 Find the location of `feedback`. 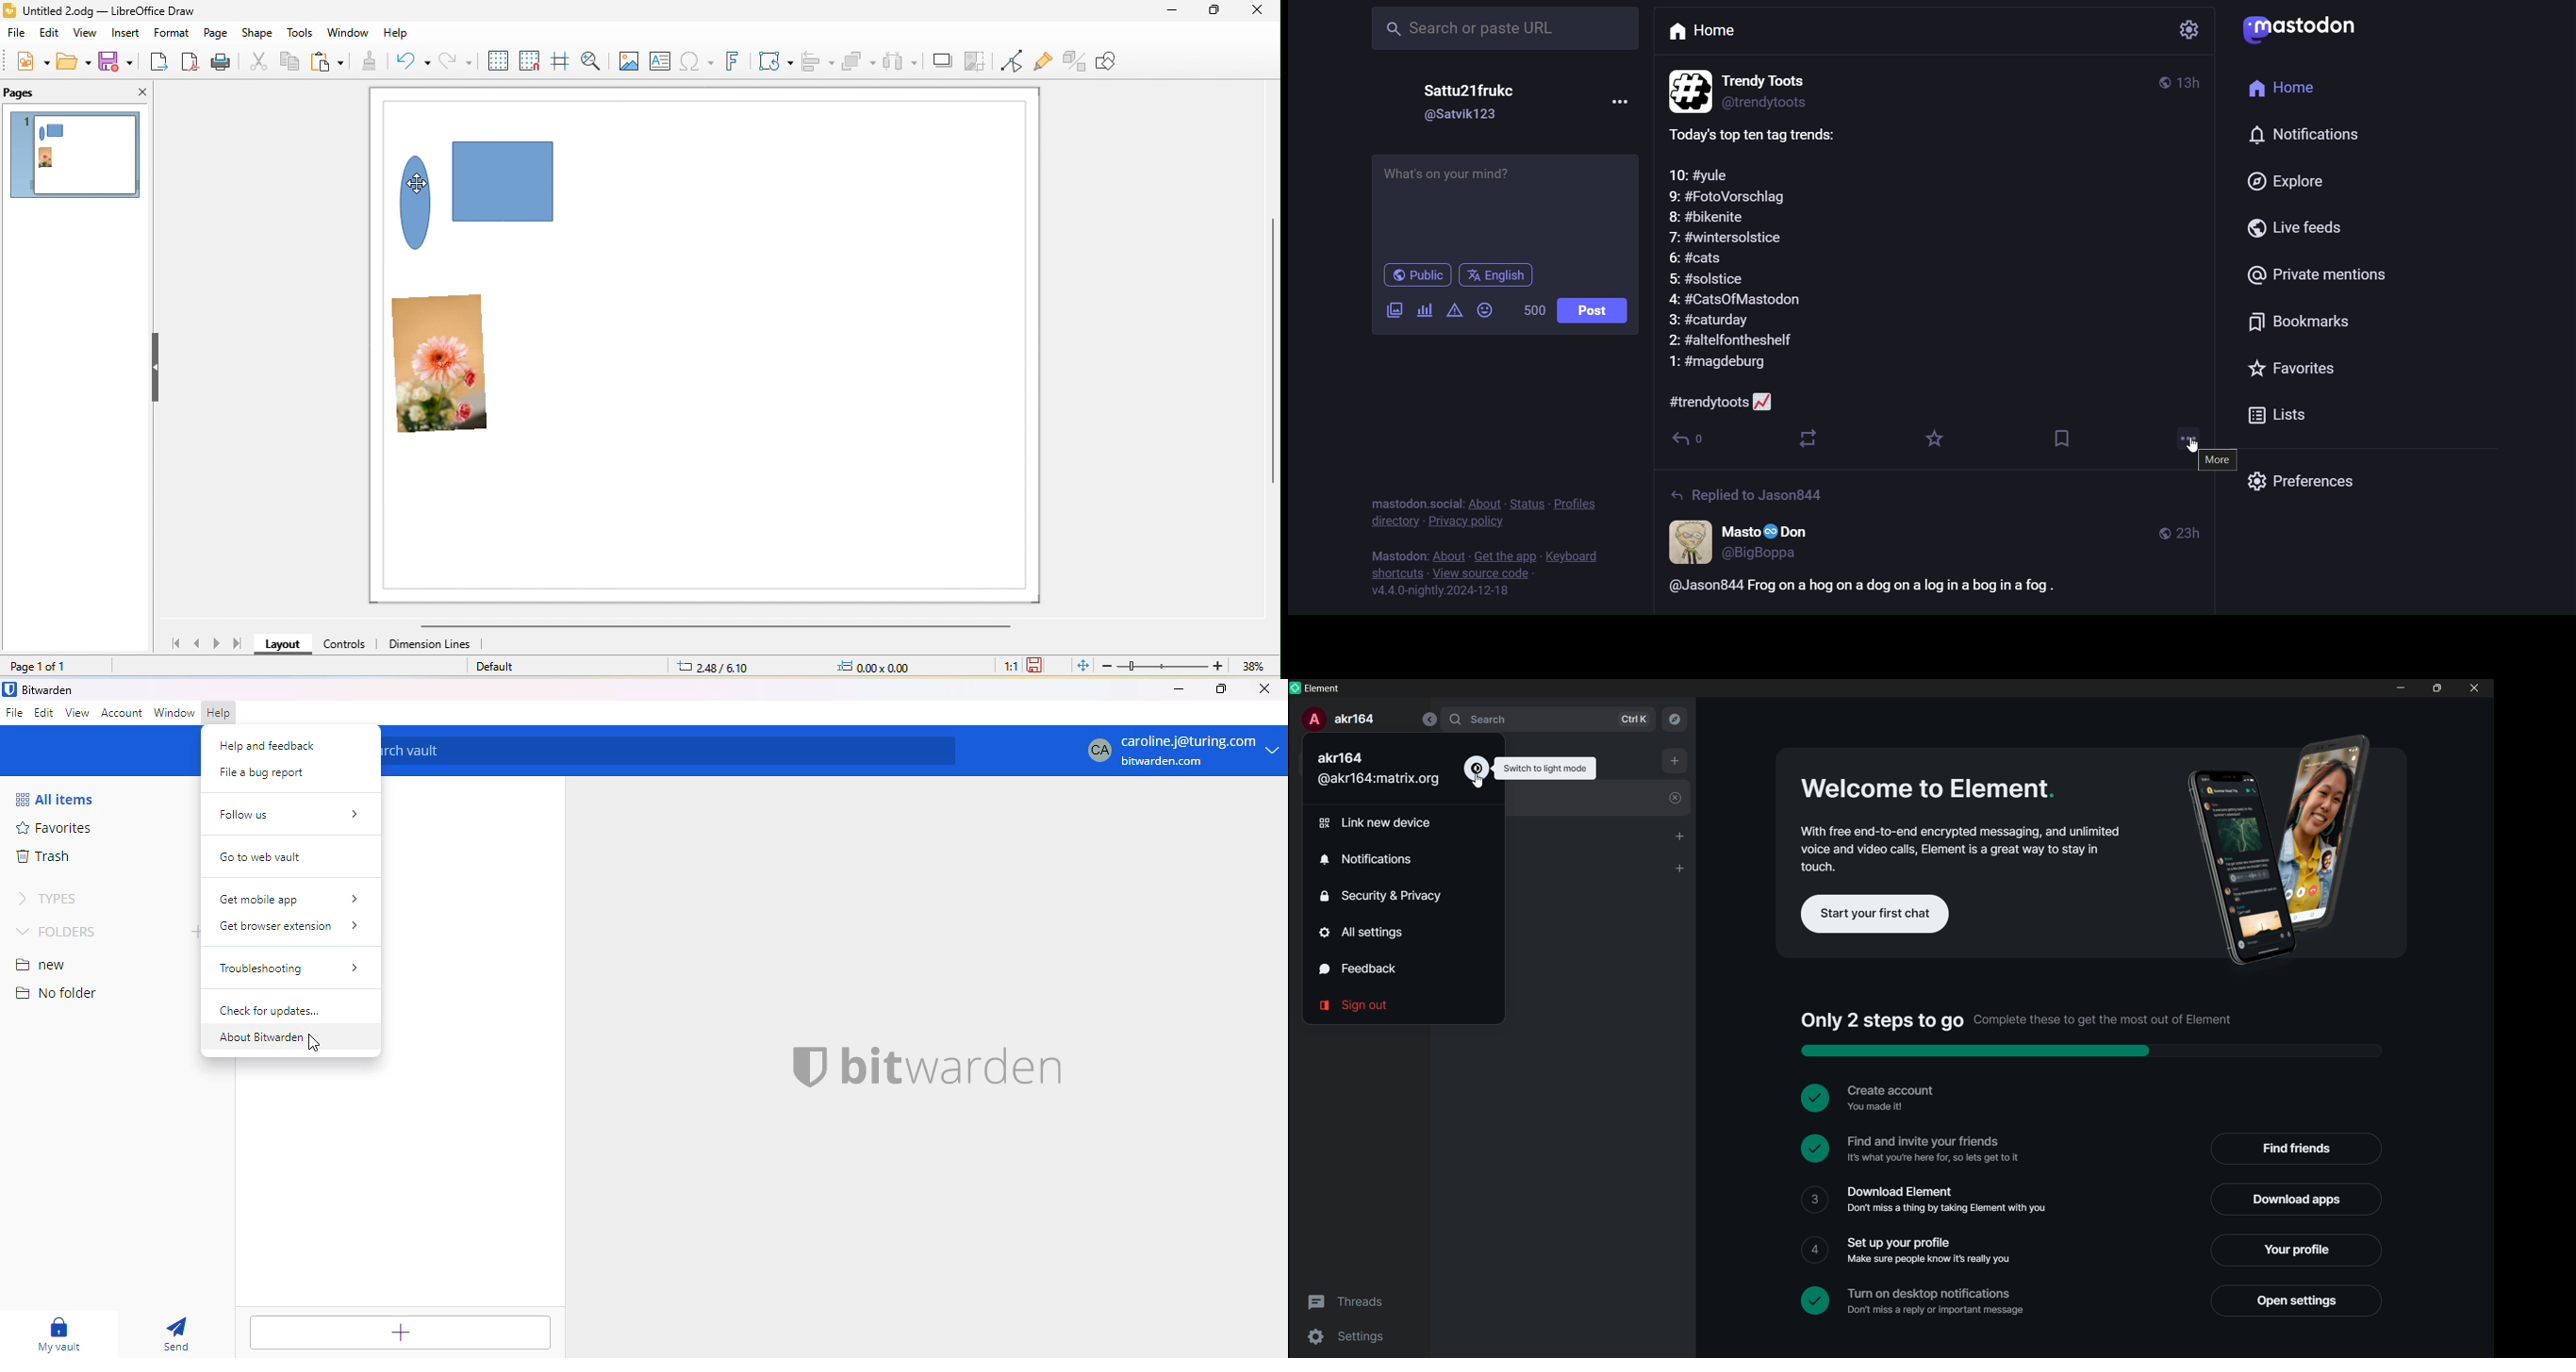

feedback is located at coordinates (1358, 969).